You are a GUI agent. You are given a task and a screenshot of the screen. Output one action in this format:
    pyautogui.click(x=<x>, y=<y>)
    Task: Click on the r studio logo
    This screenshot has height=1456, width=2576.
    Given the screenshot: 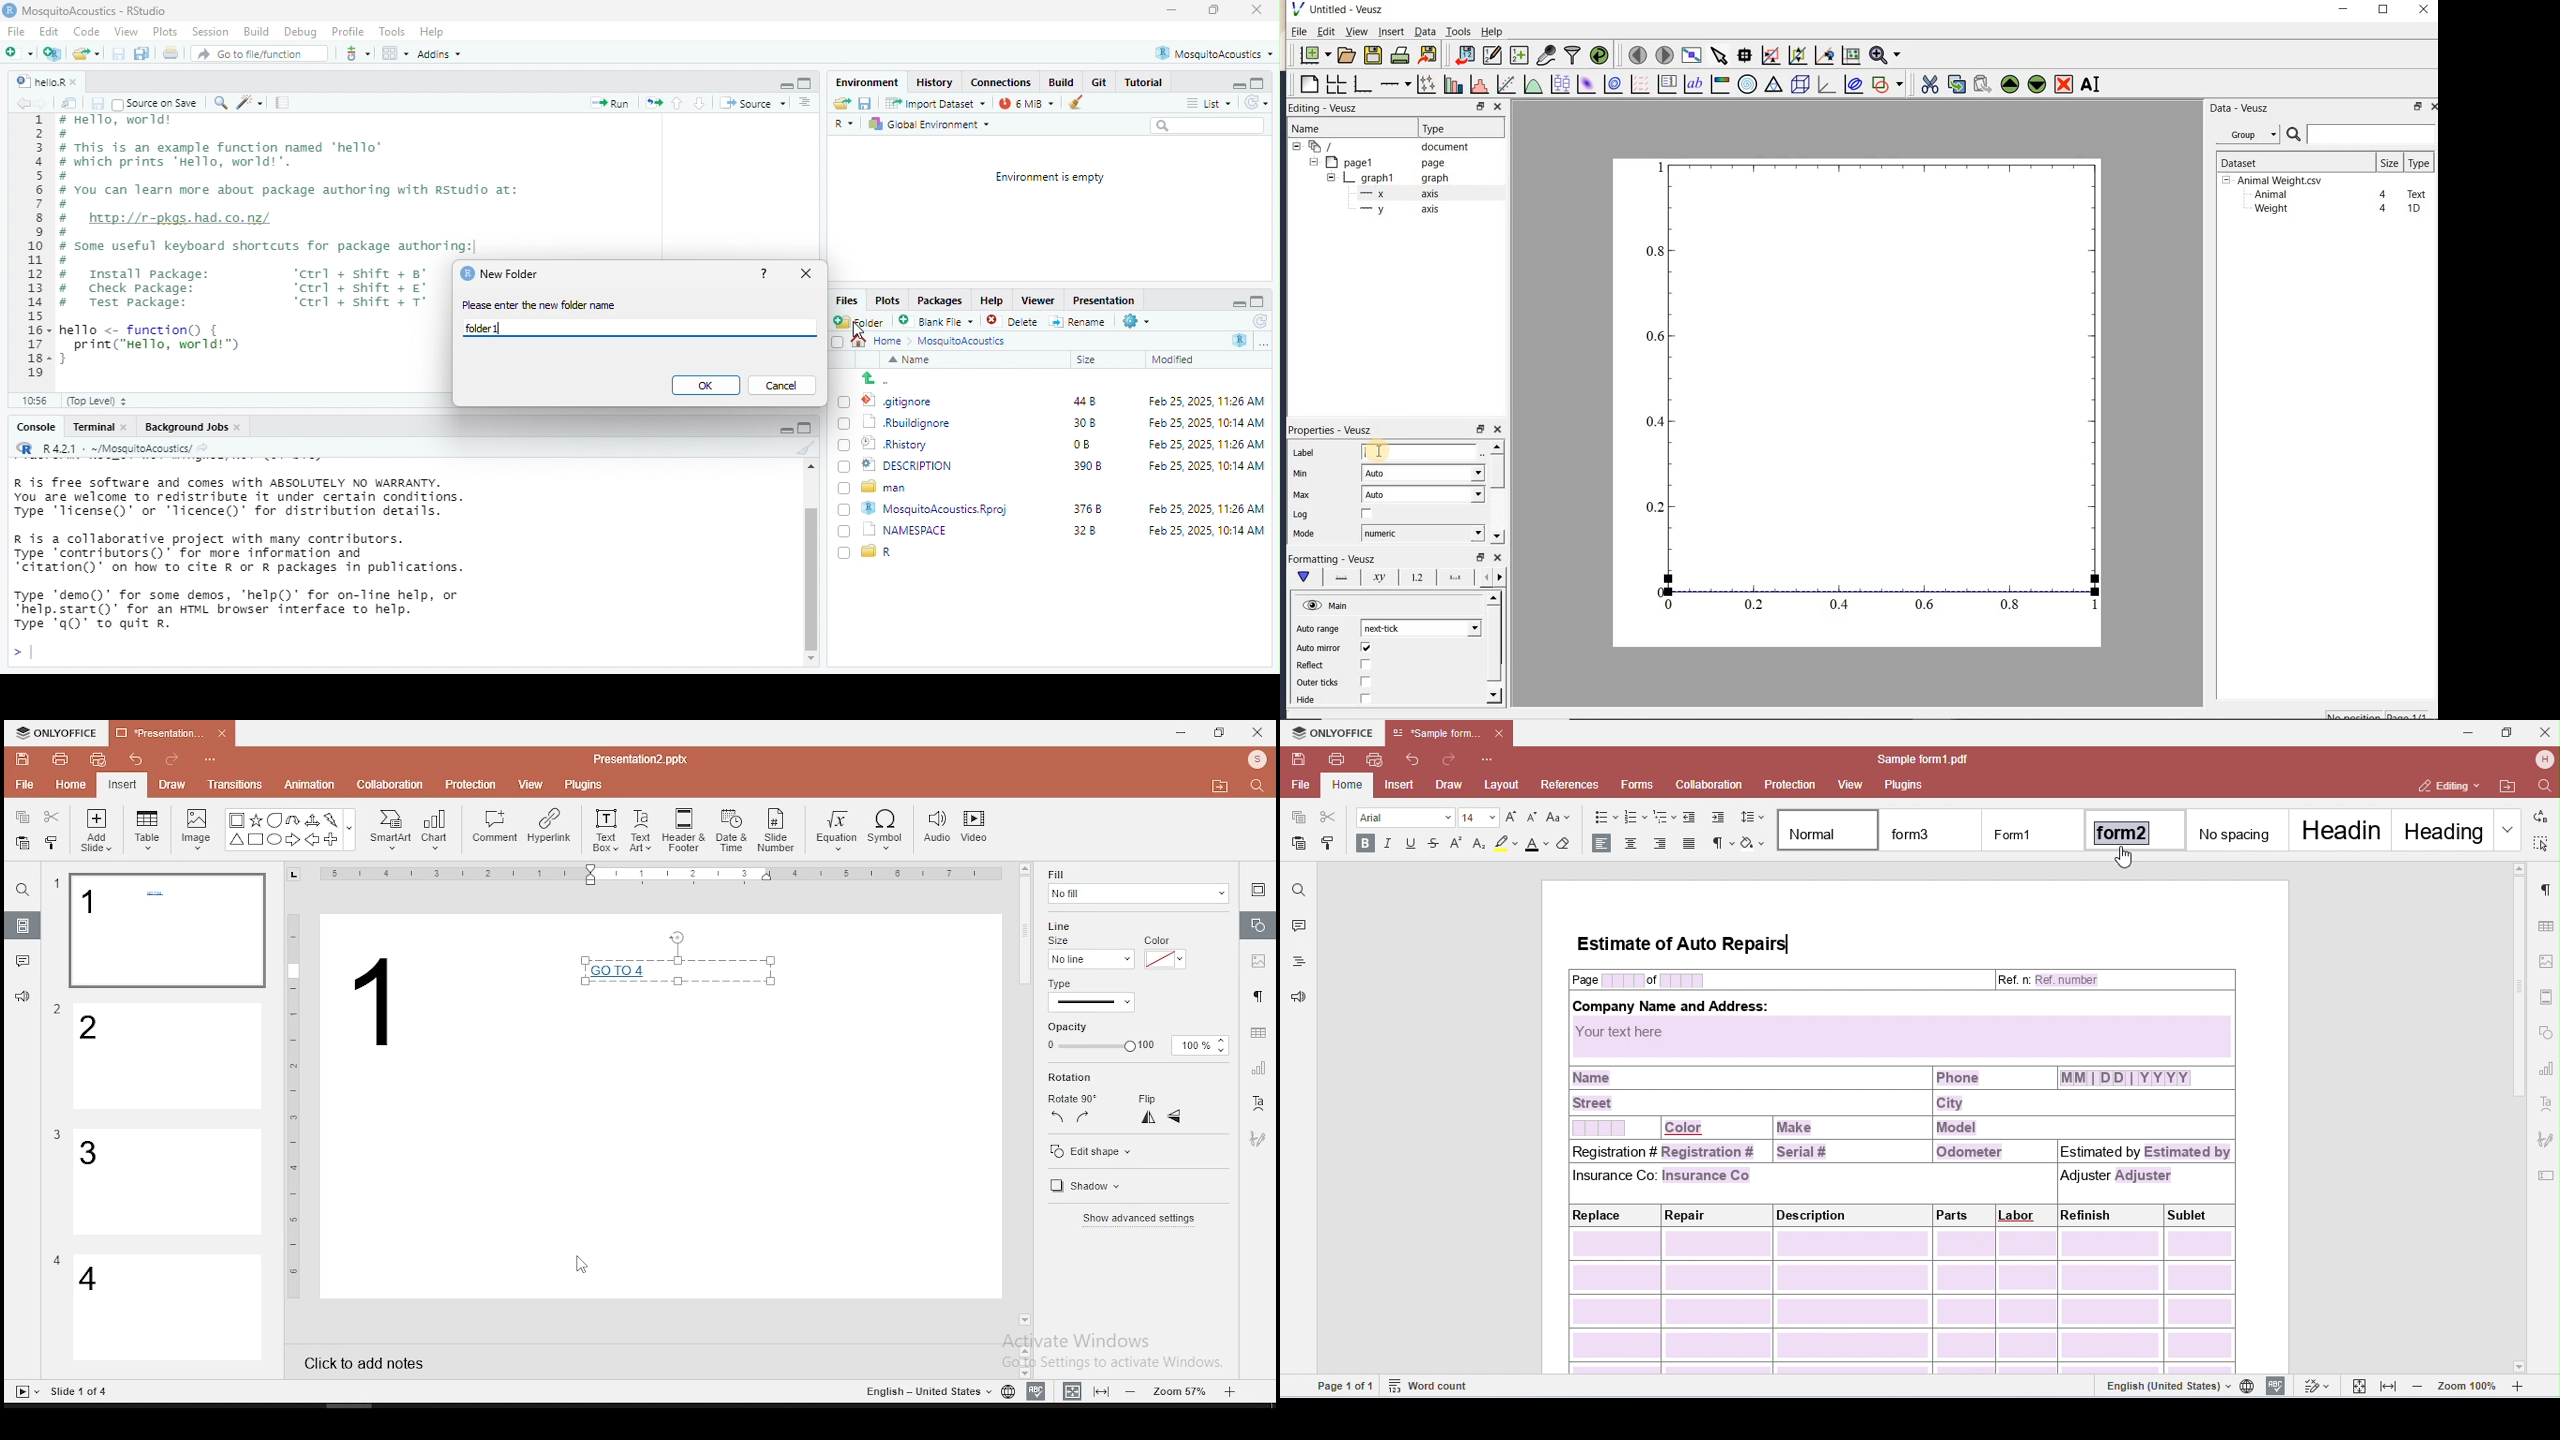 What is the action you would take?
    pyautogui.click(x=1238, y=341)
    